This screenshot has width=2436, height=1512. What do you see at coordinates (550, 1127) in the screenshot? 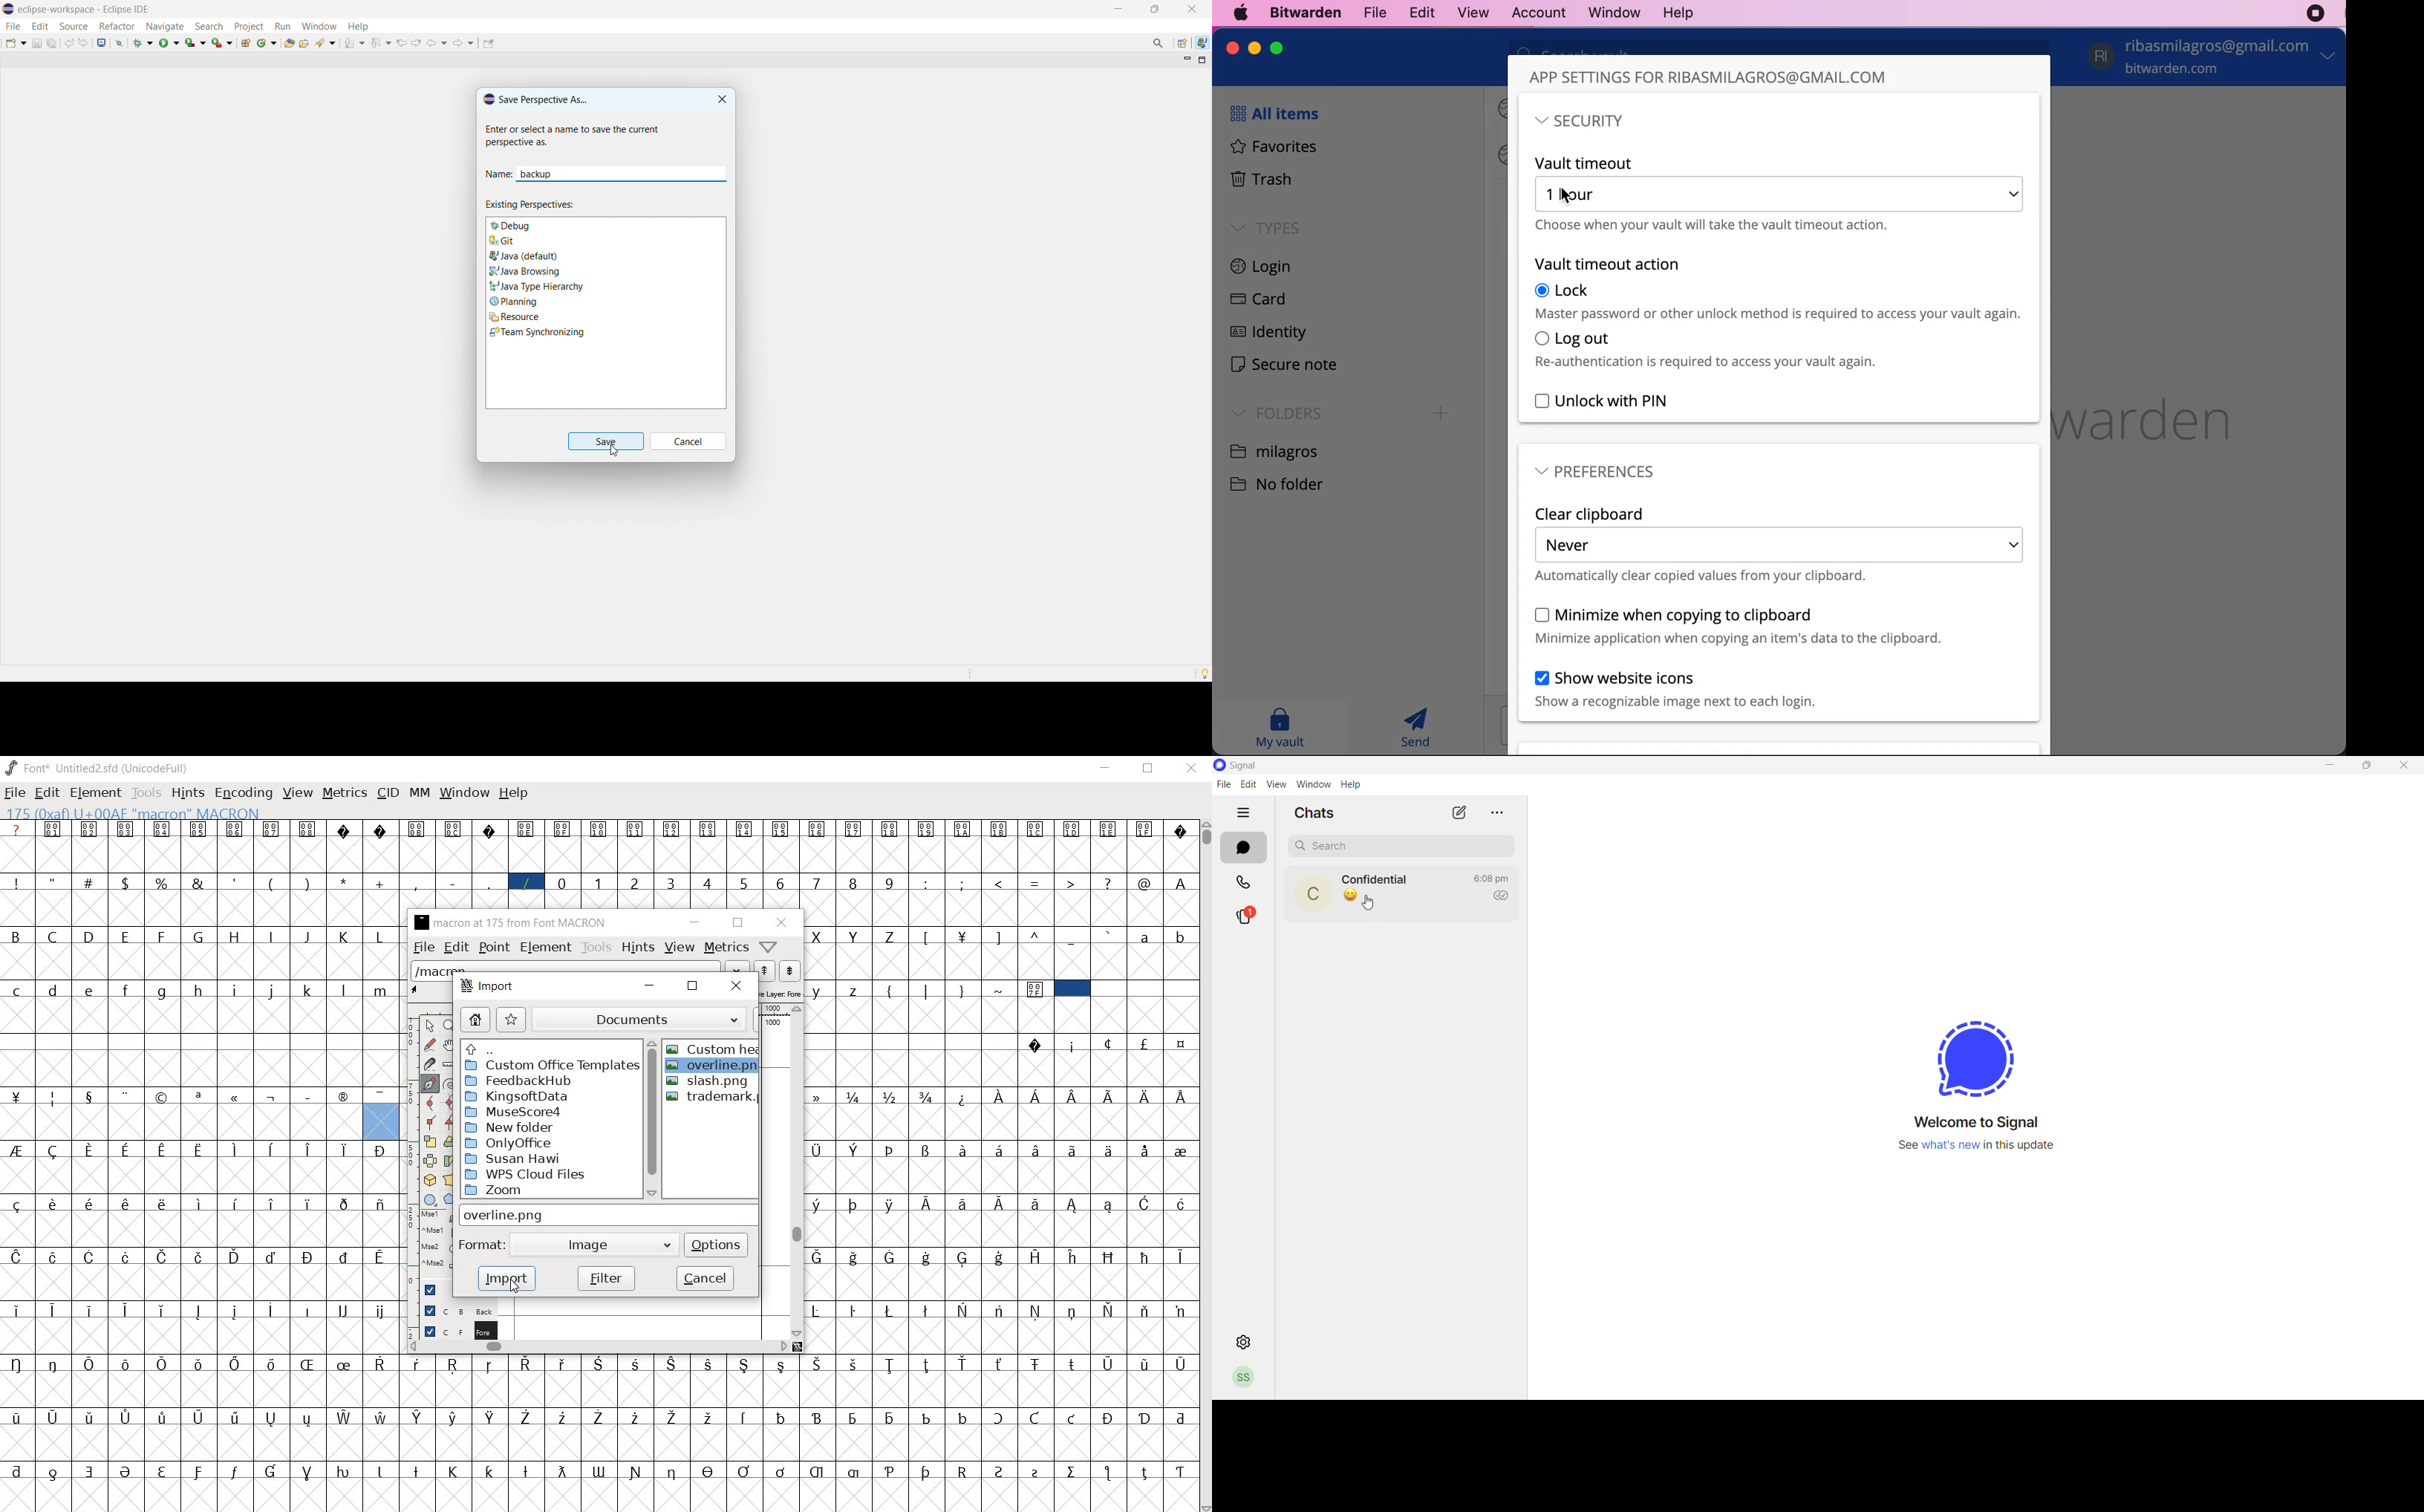
I see `New folder` at bounding box center [550, 1127].